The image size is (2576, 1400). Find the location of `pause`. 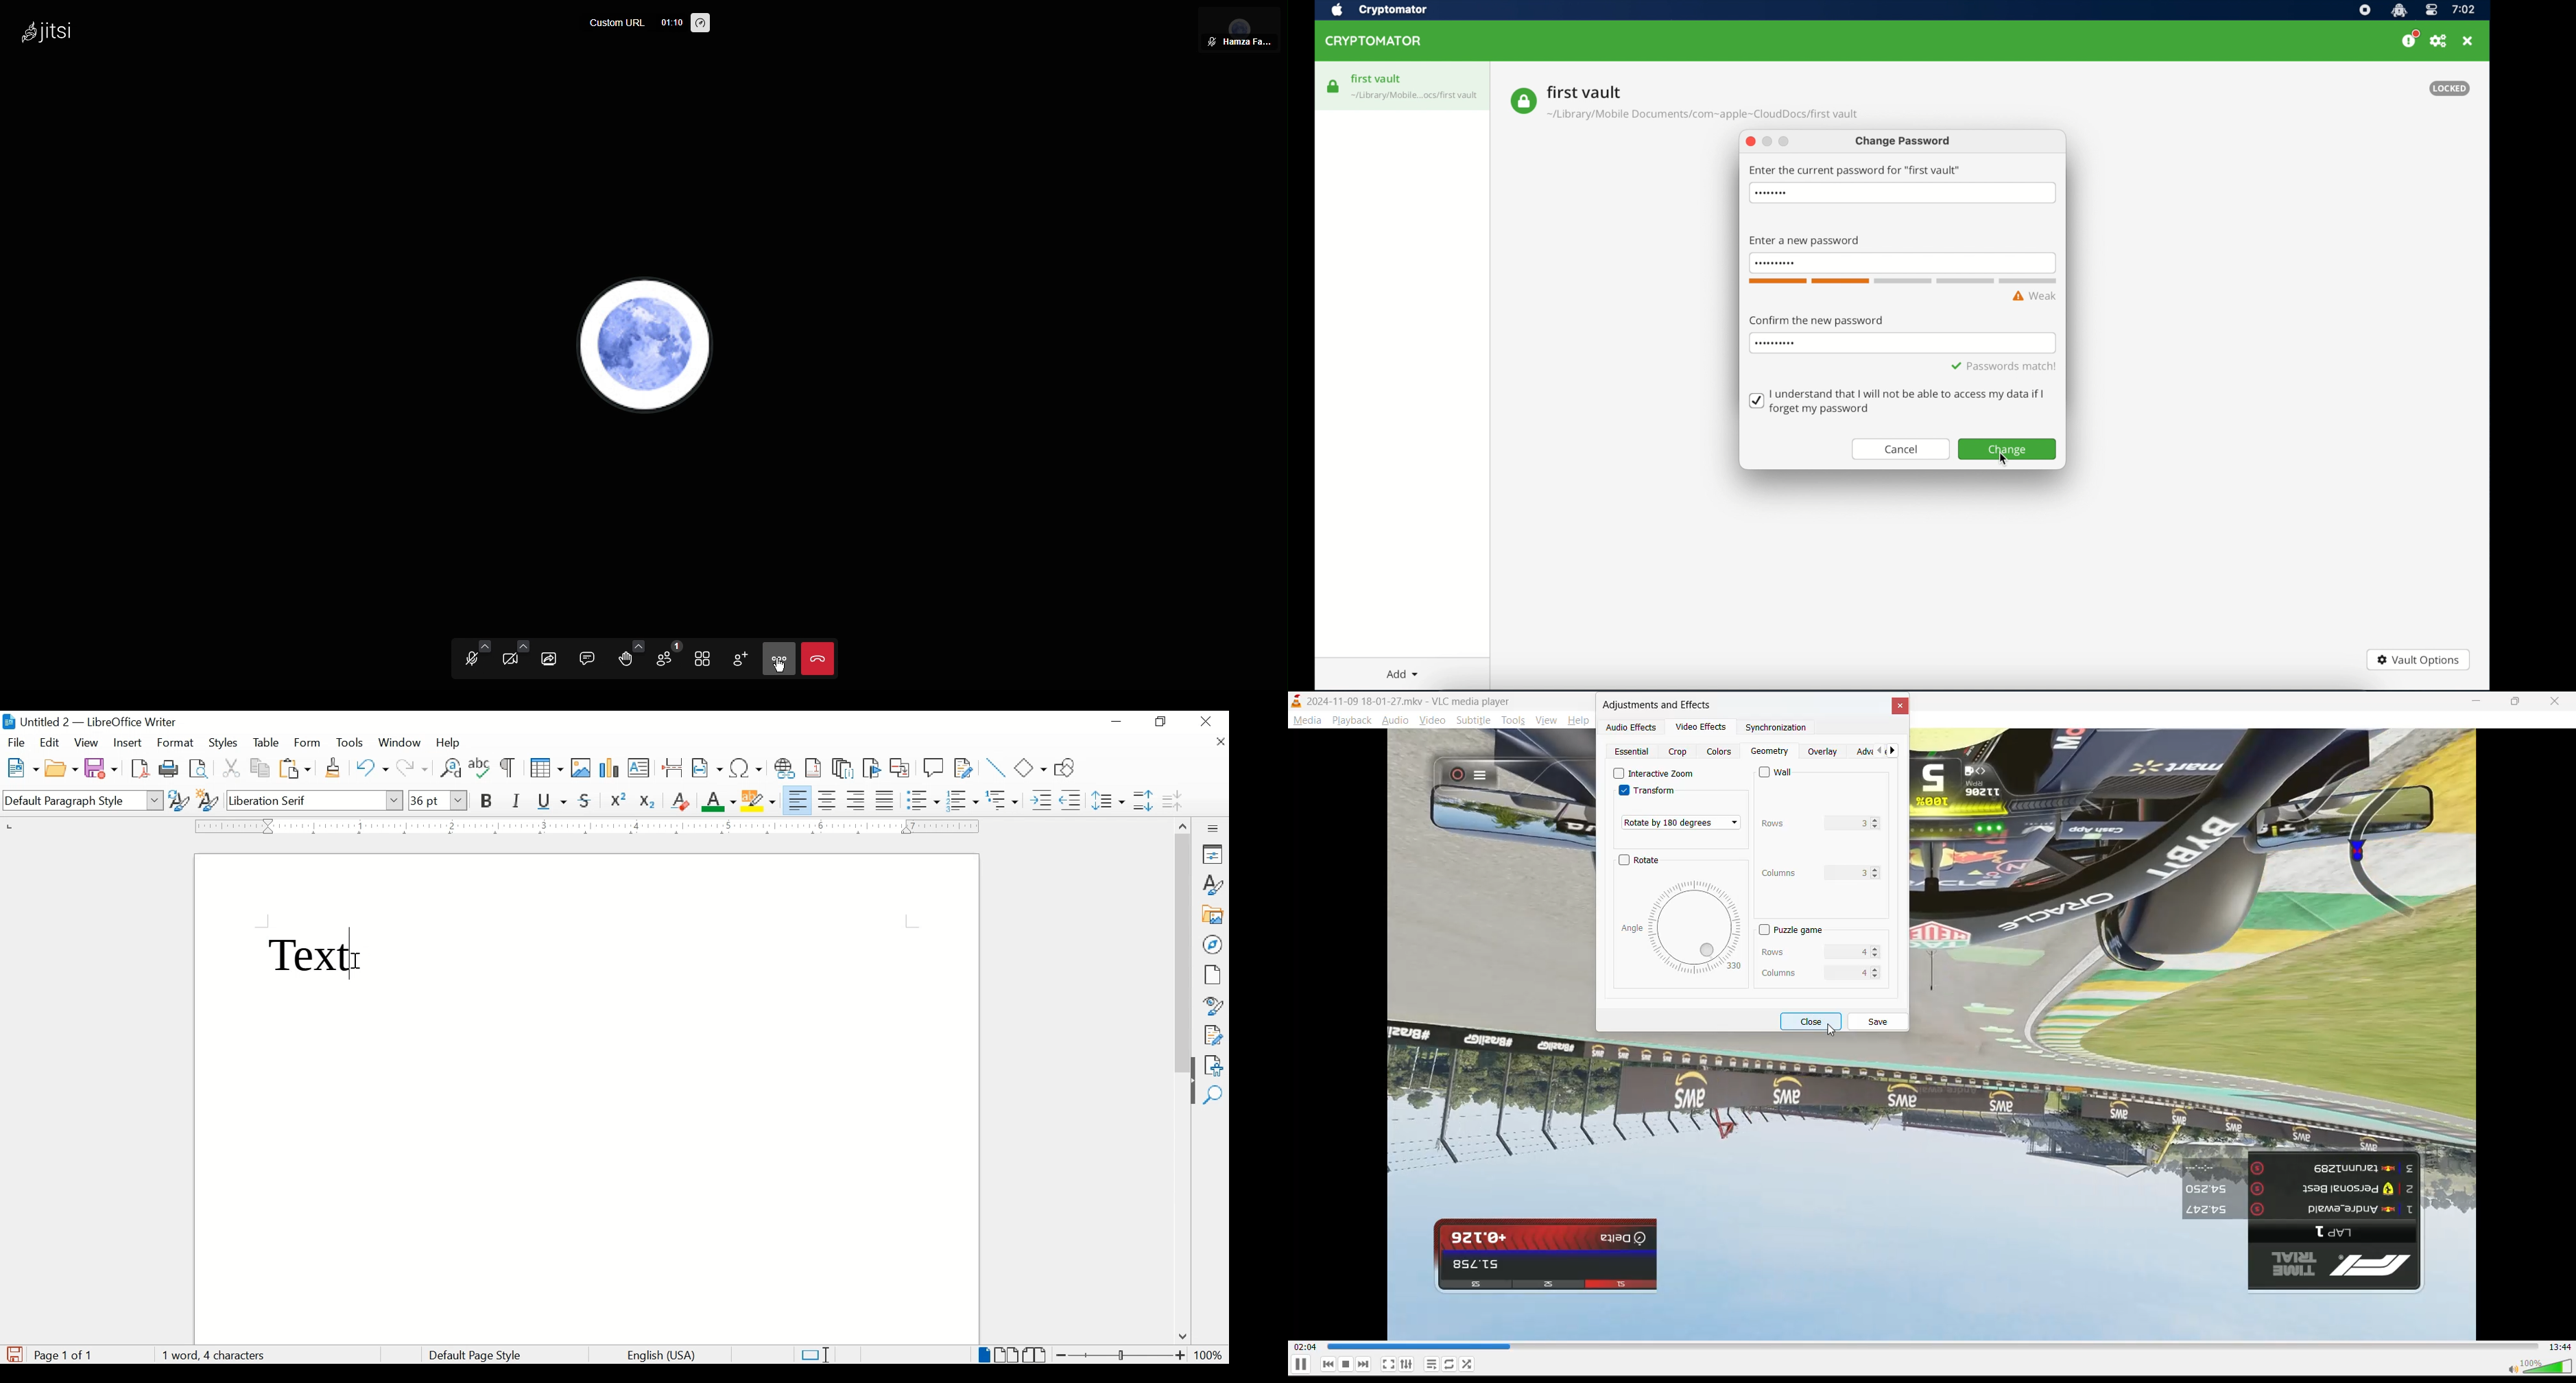

pause is located at coordinates (1300, 1366).